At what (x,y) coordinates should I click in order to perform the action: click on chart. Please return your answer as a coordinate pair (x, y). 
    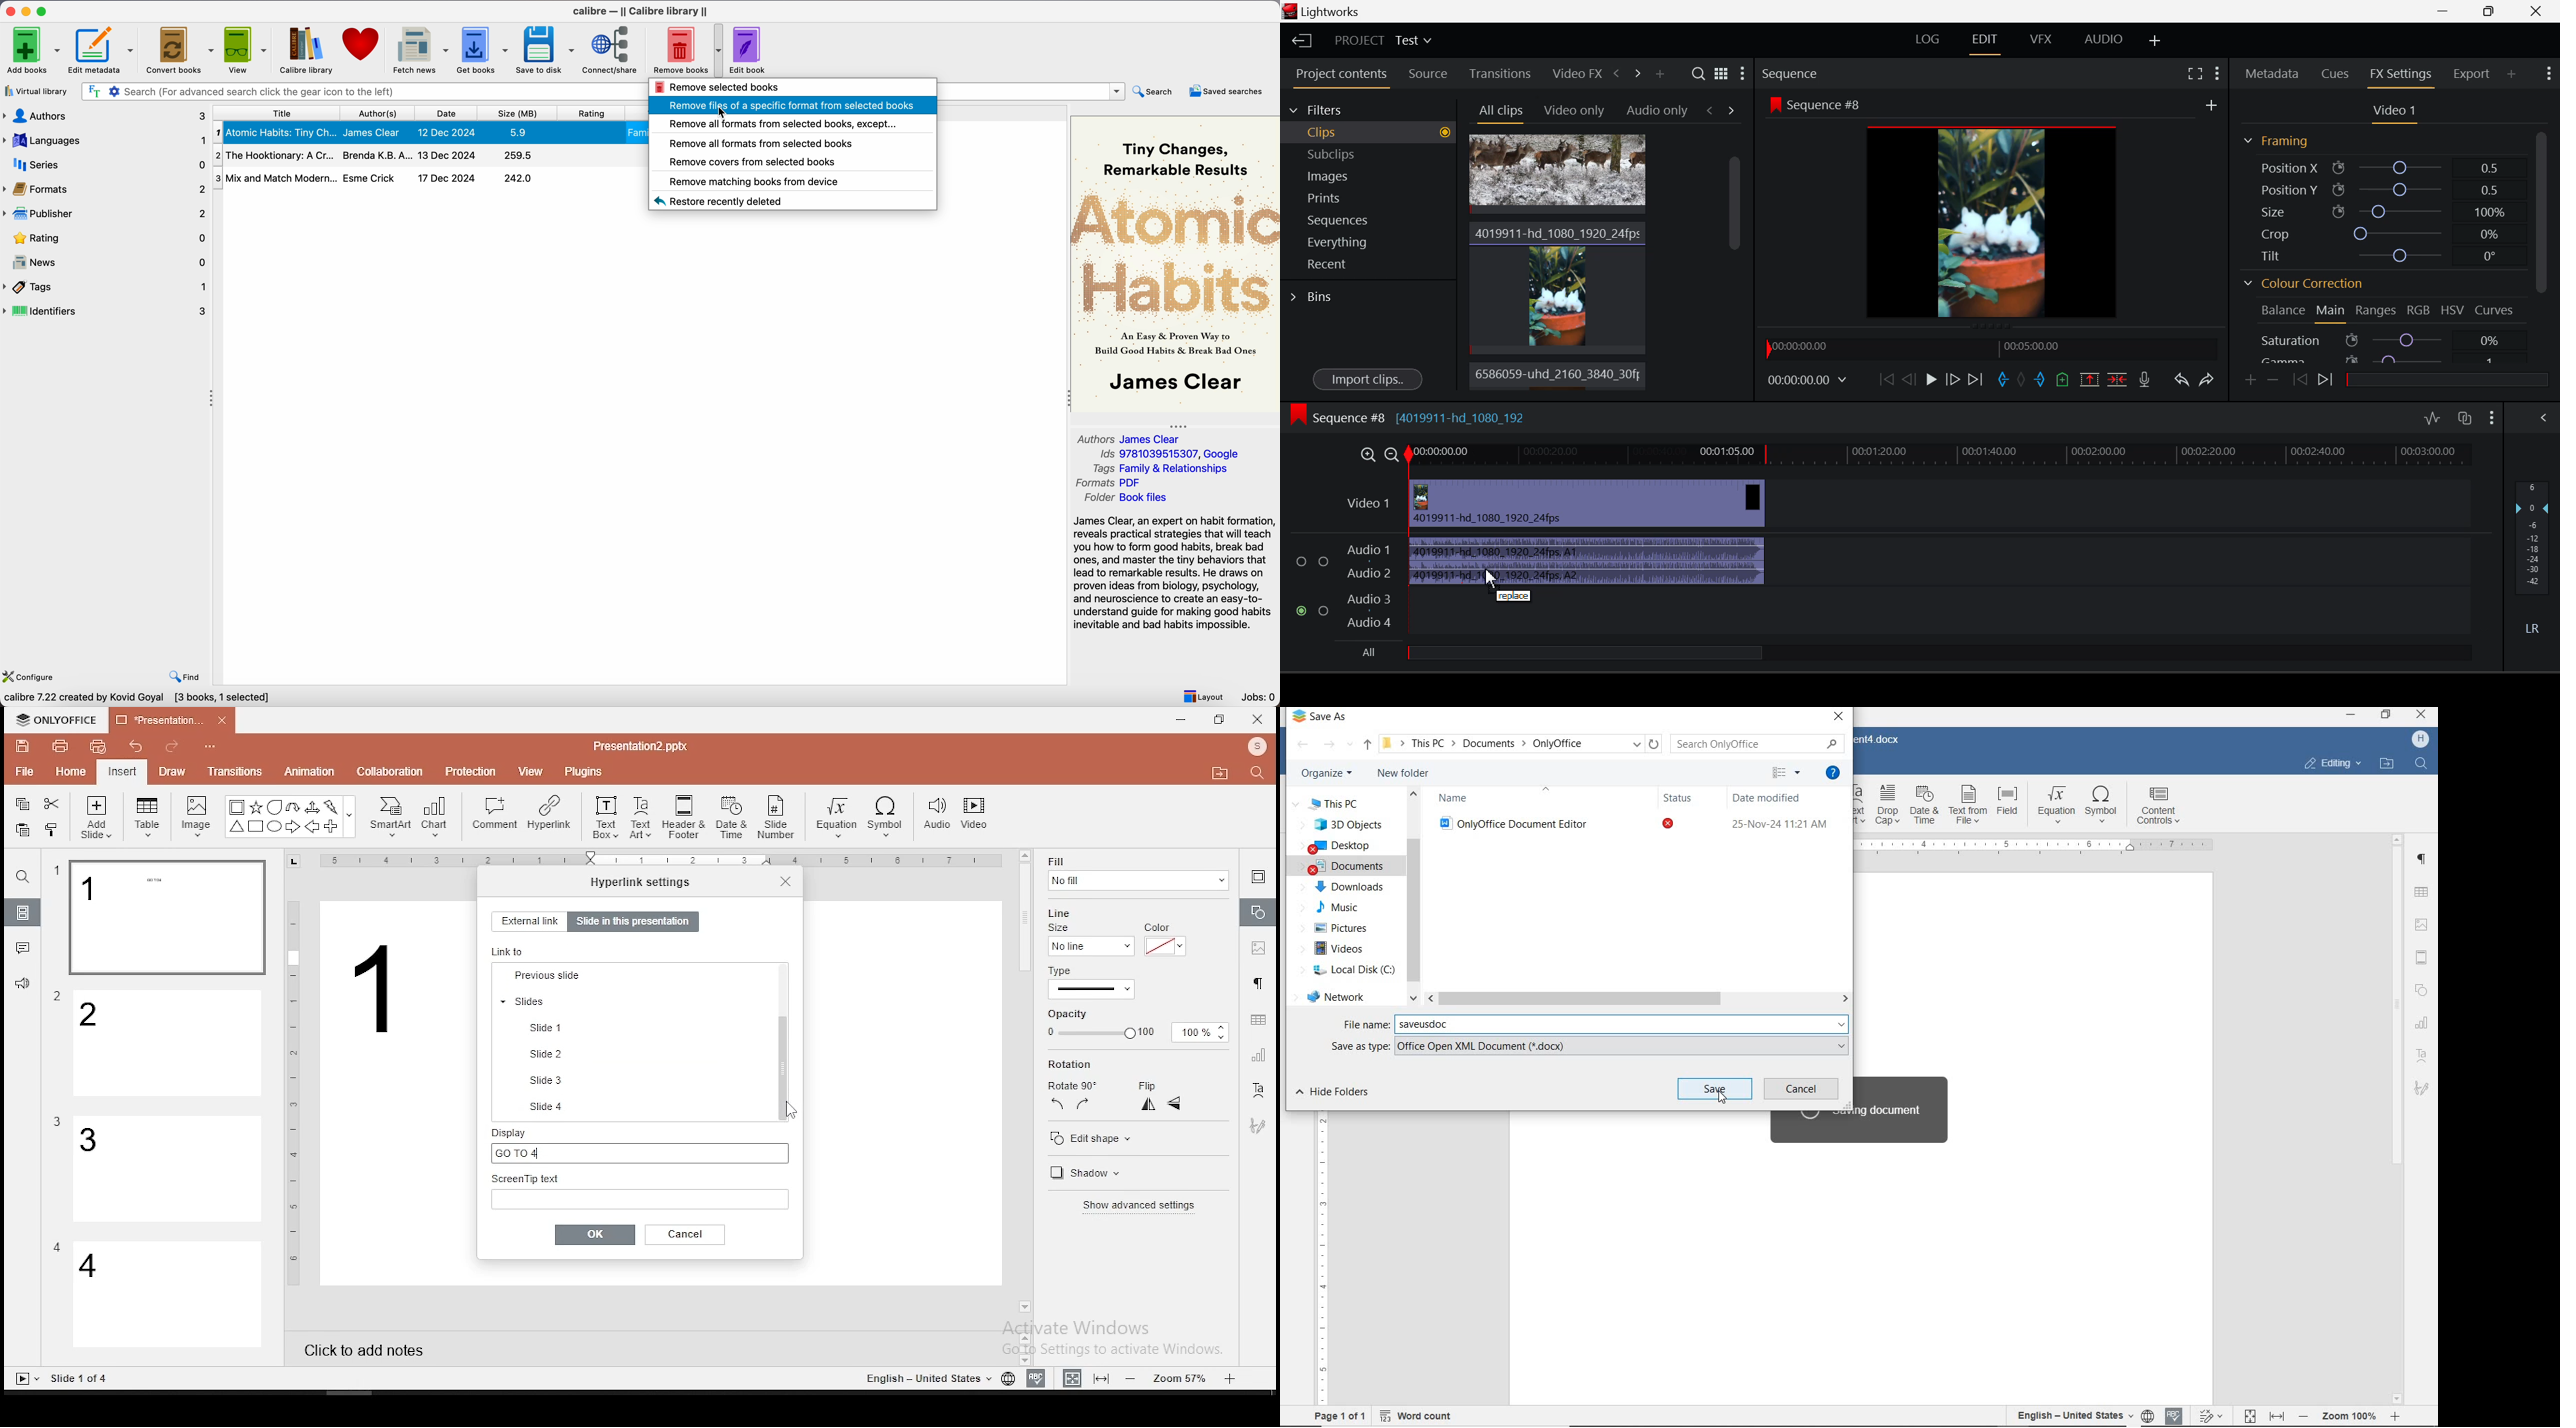
    Looking at the image, I should click on (436, 816).